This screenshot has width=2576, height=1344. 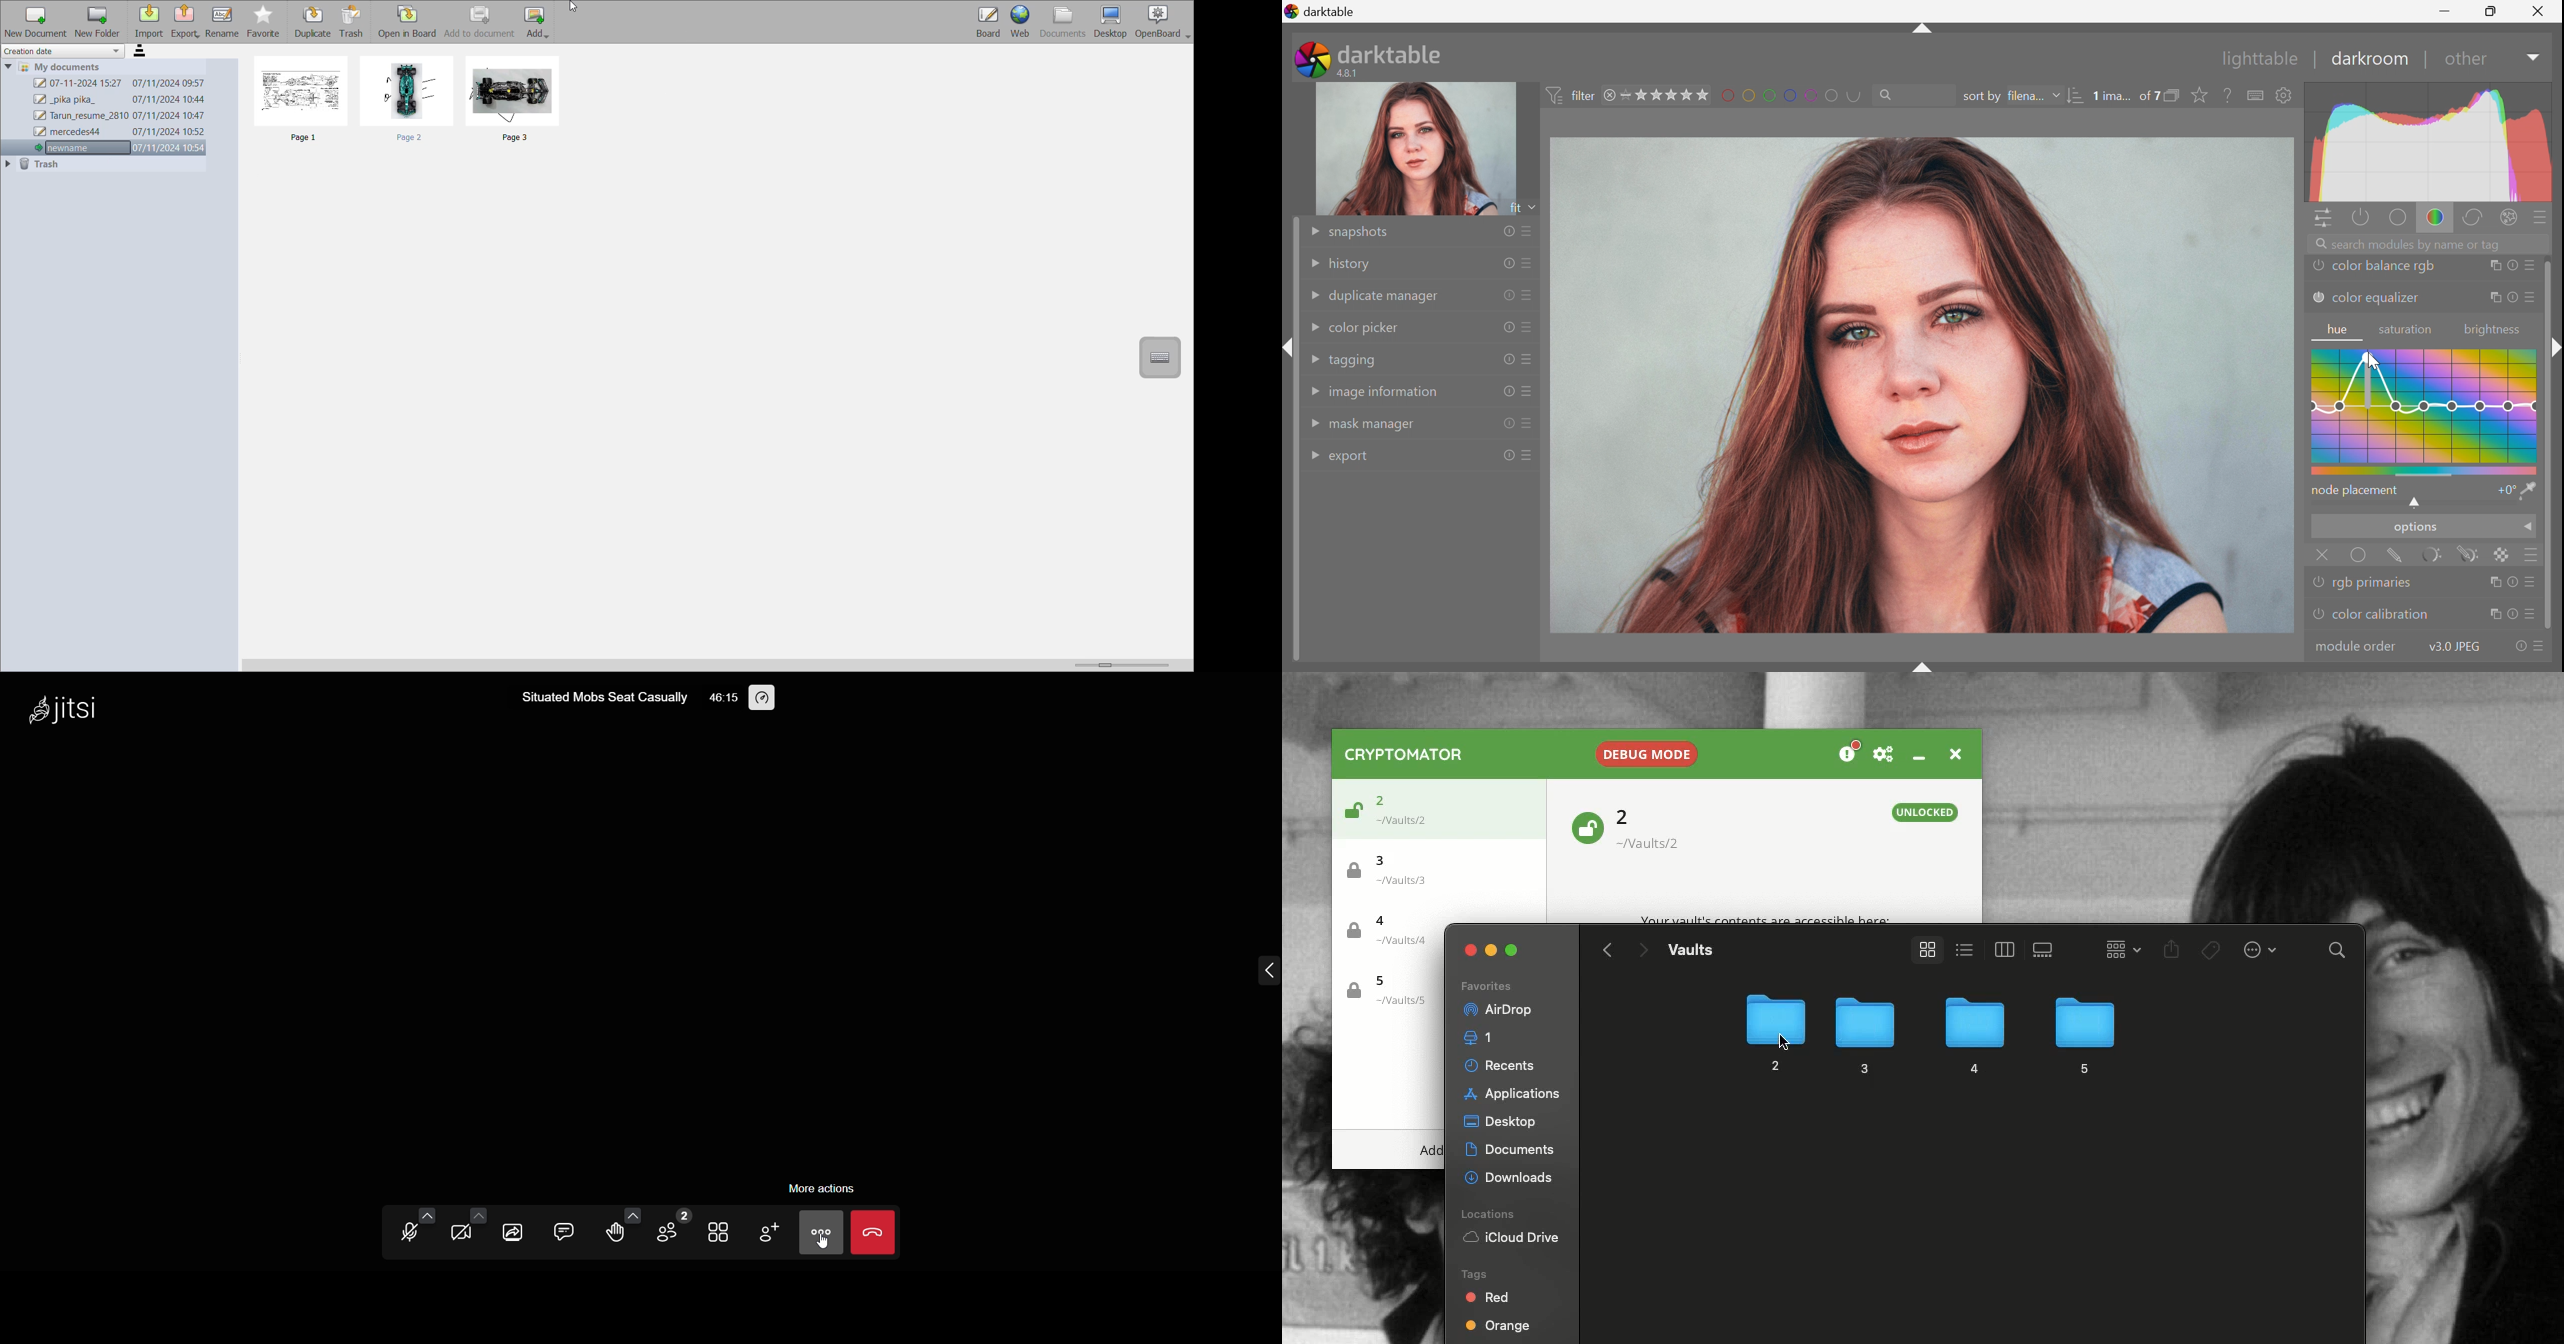 What do you see at coordinates (2533, 582) in the screenshot?
I see `presets` at bounding box center [2533, 582].